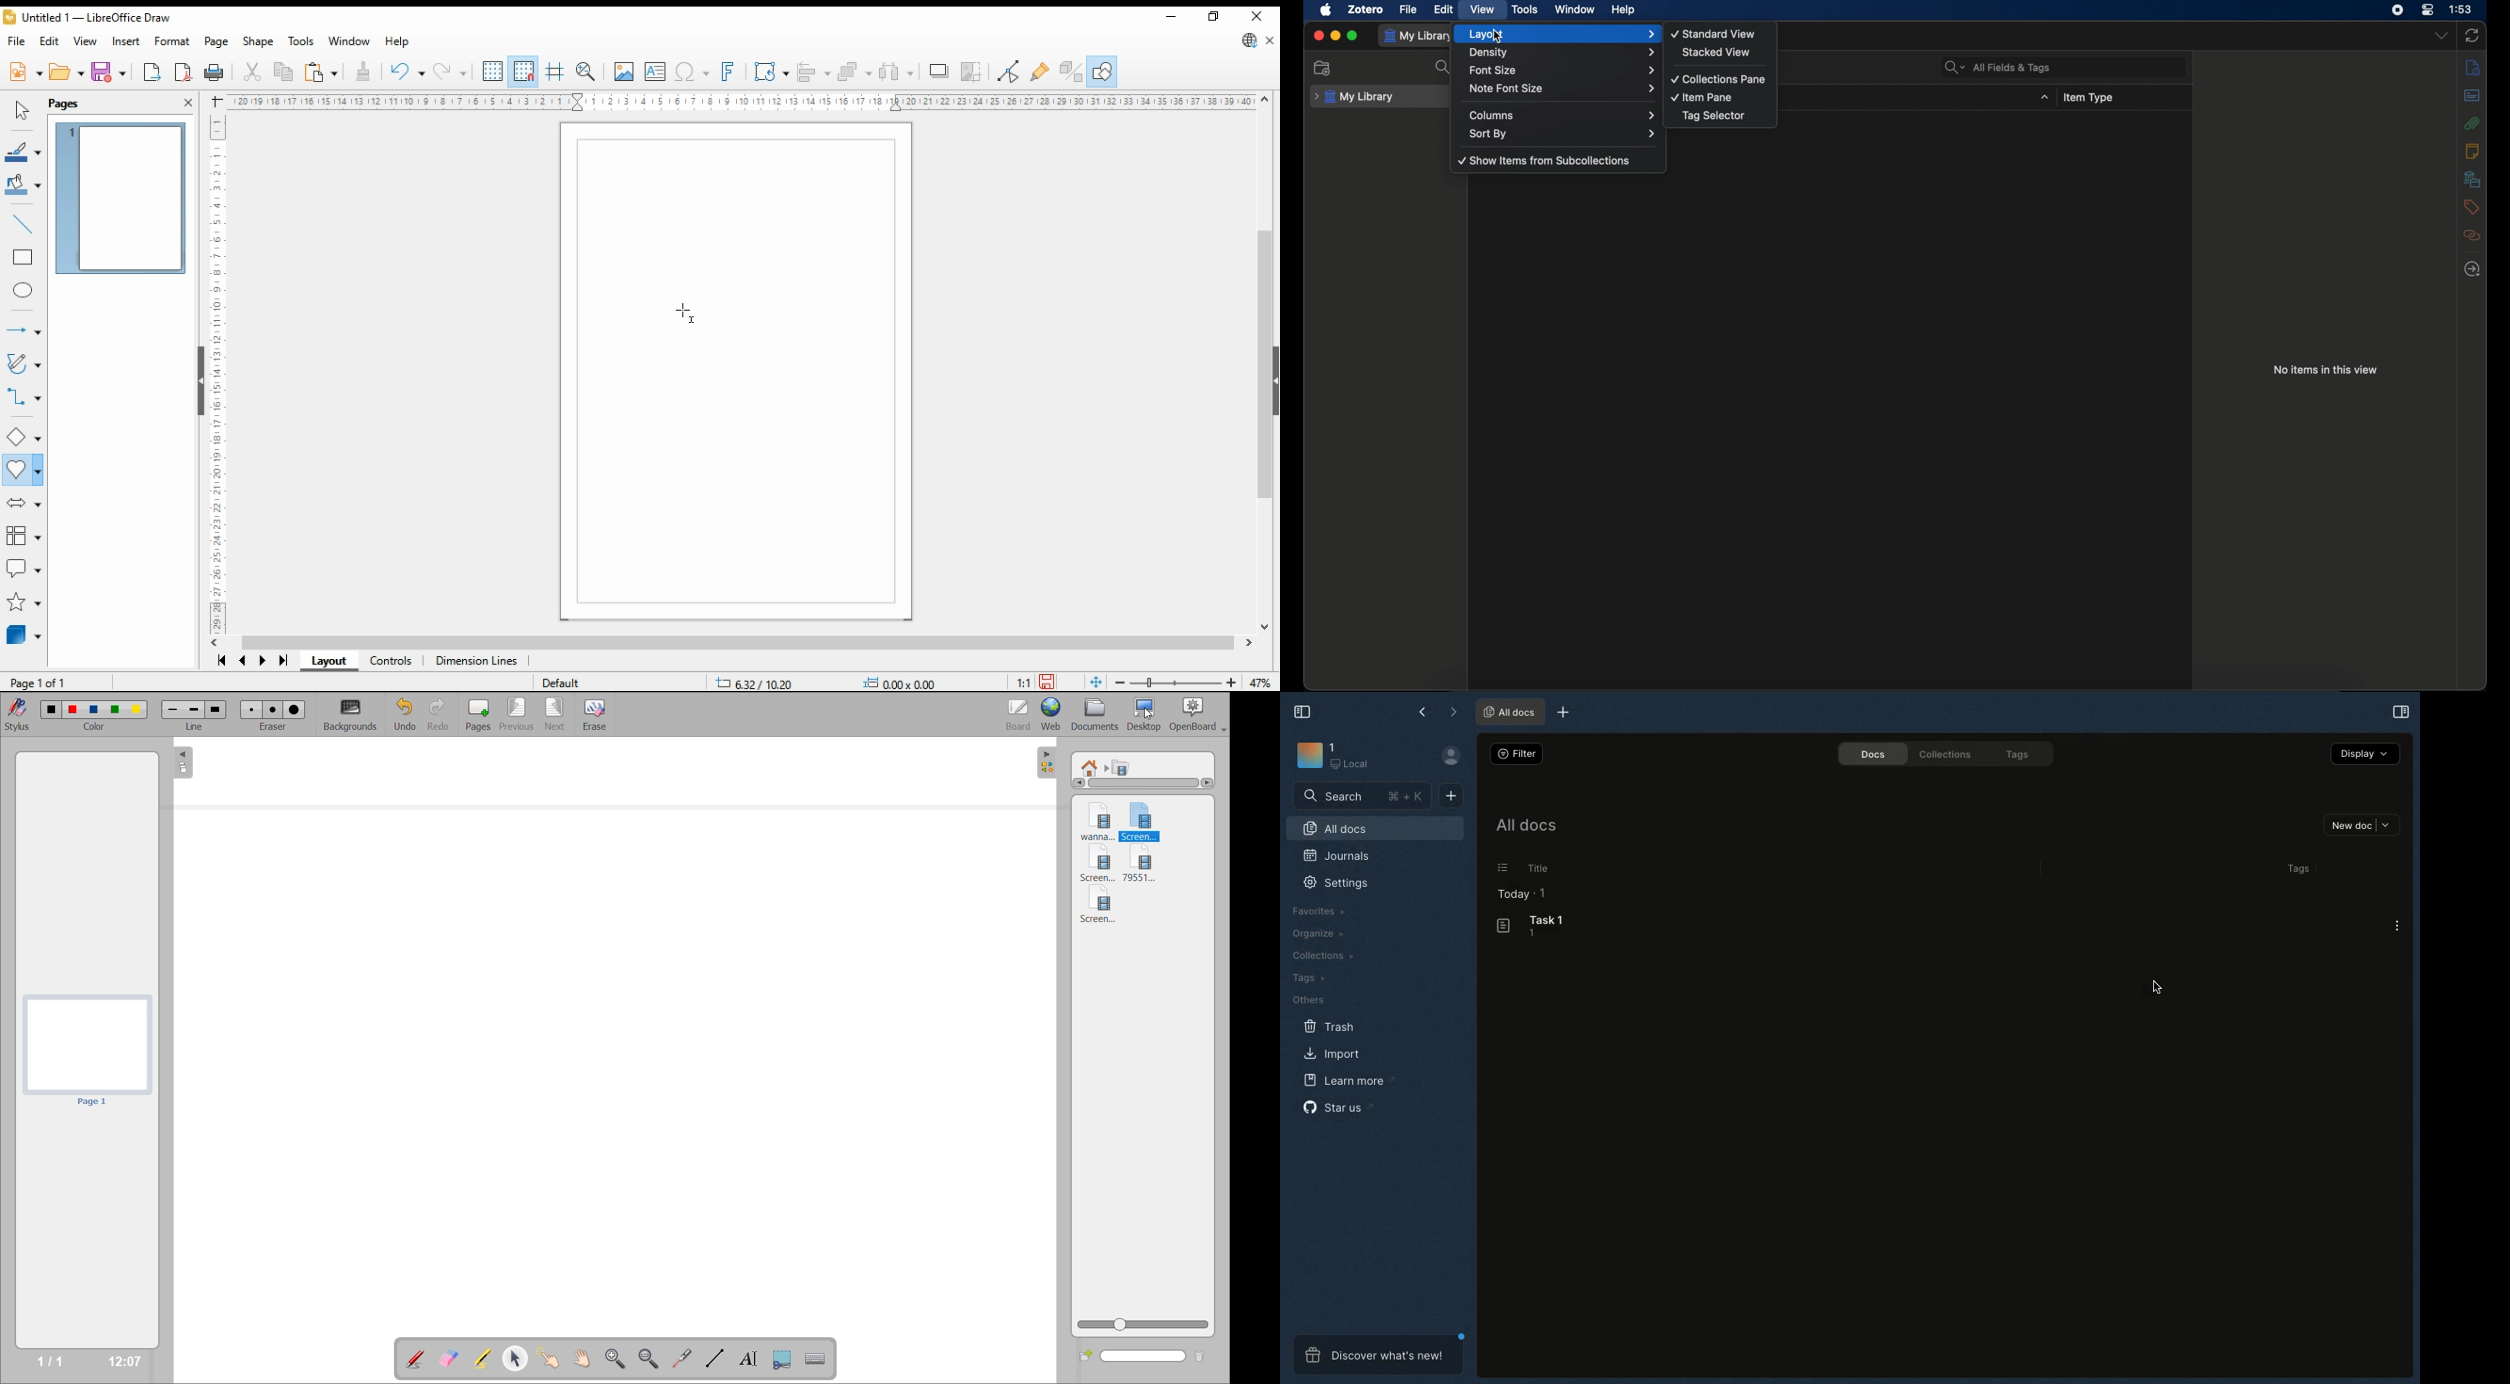 The height and width of the screenshot is (1400, 2520). Describe the element at coordinates (737, 372) in the screenshot. I see `Page` at that location.